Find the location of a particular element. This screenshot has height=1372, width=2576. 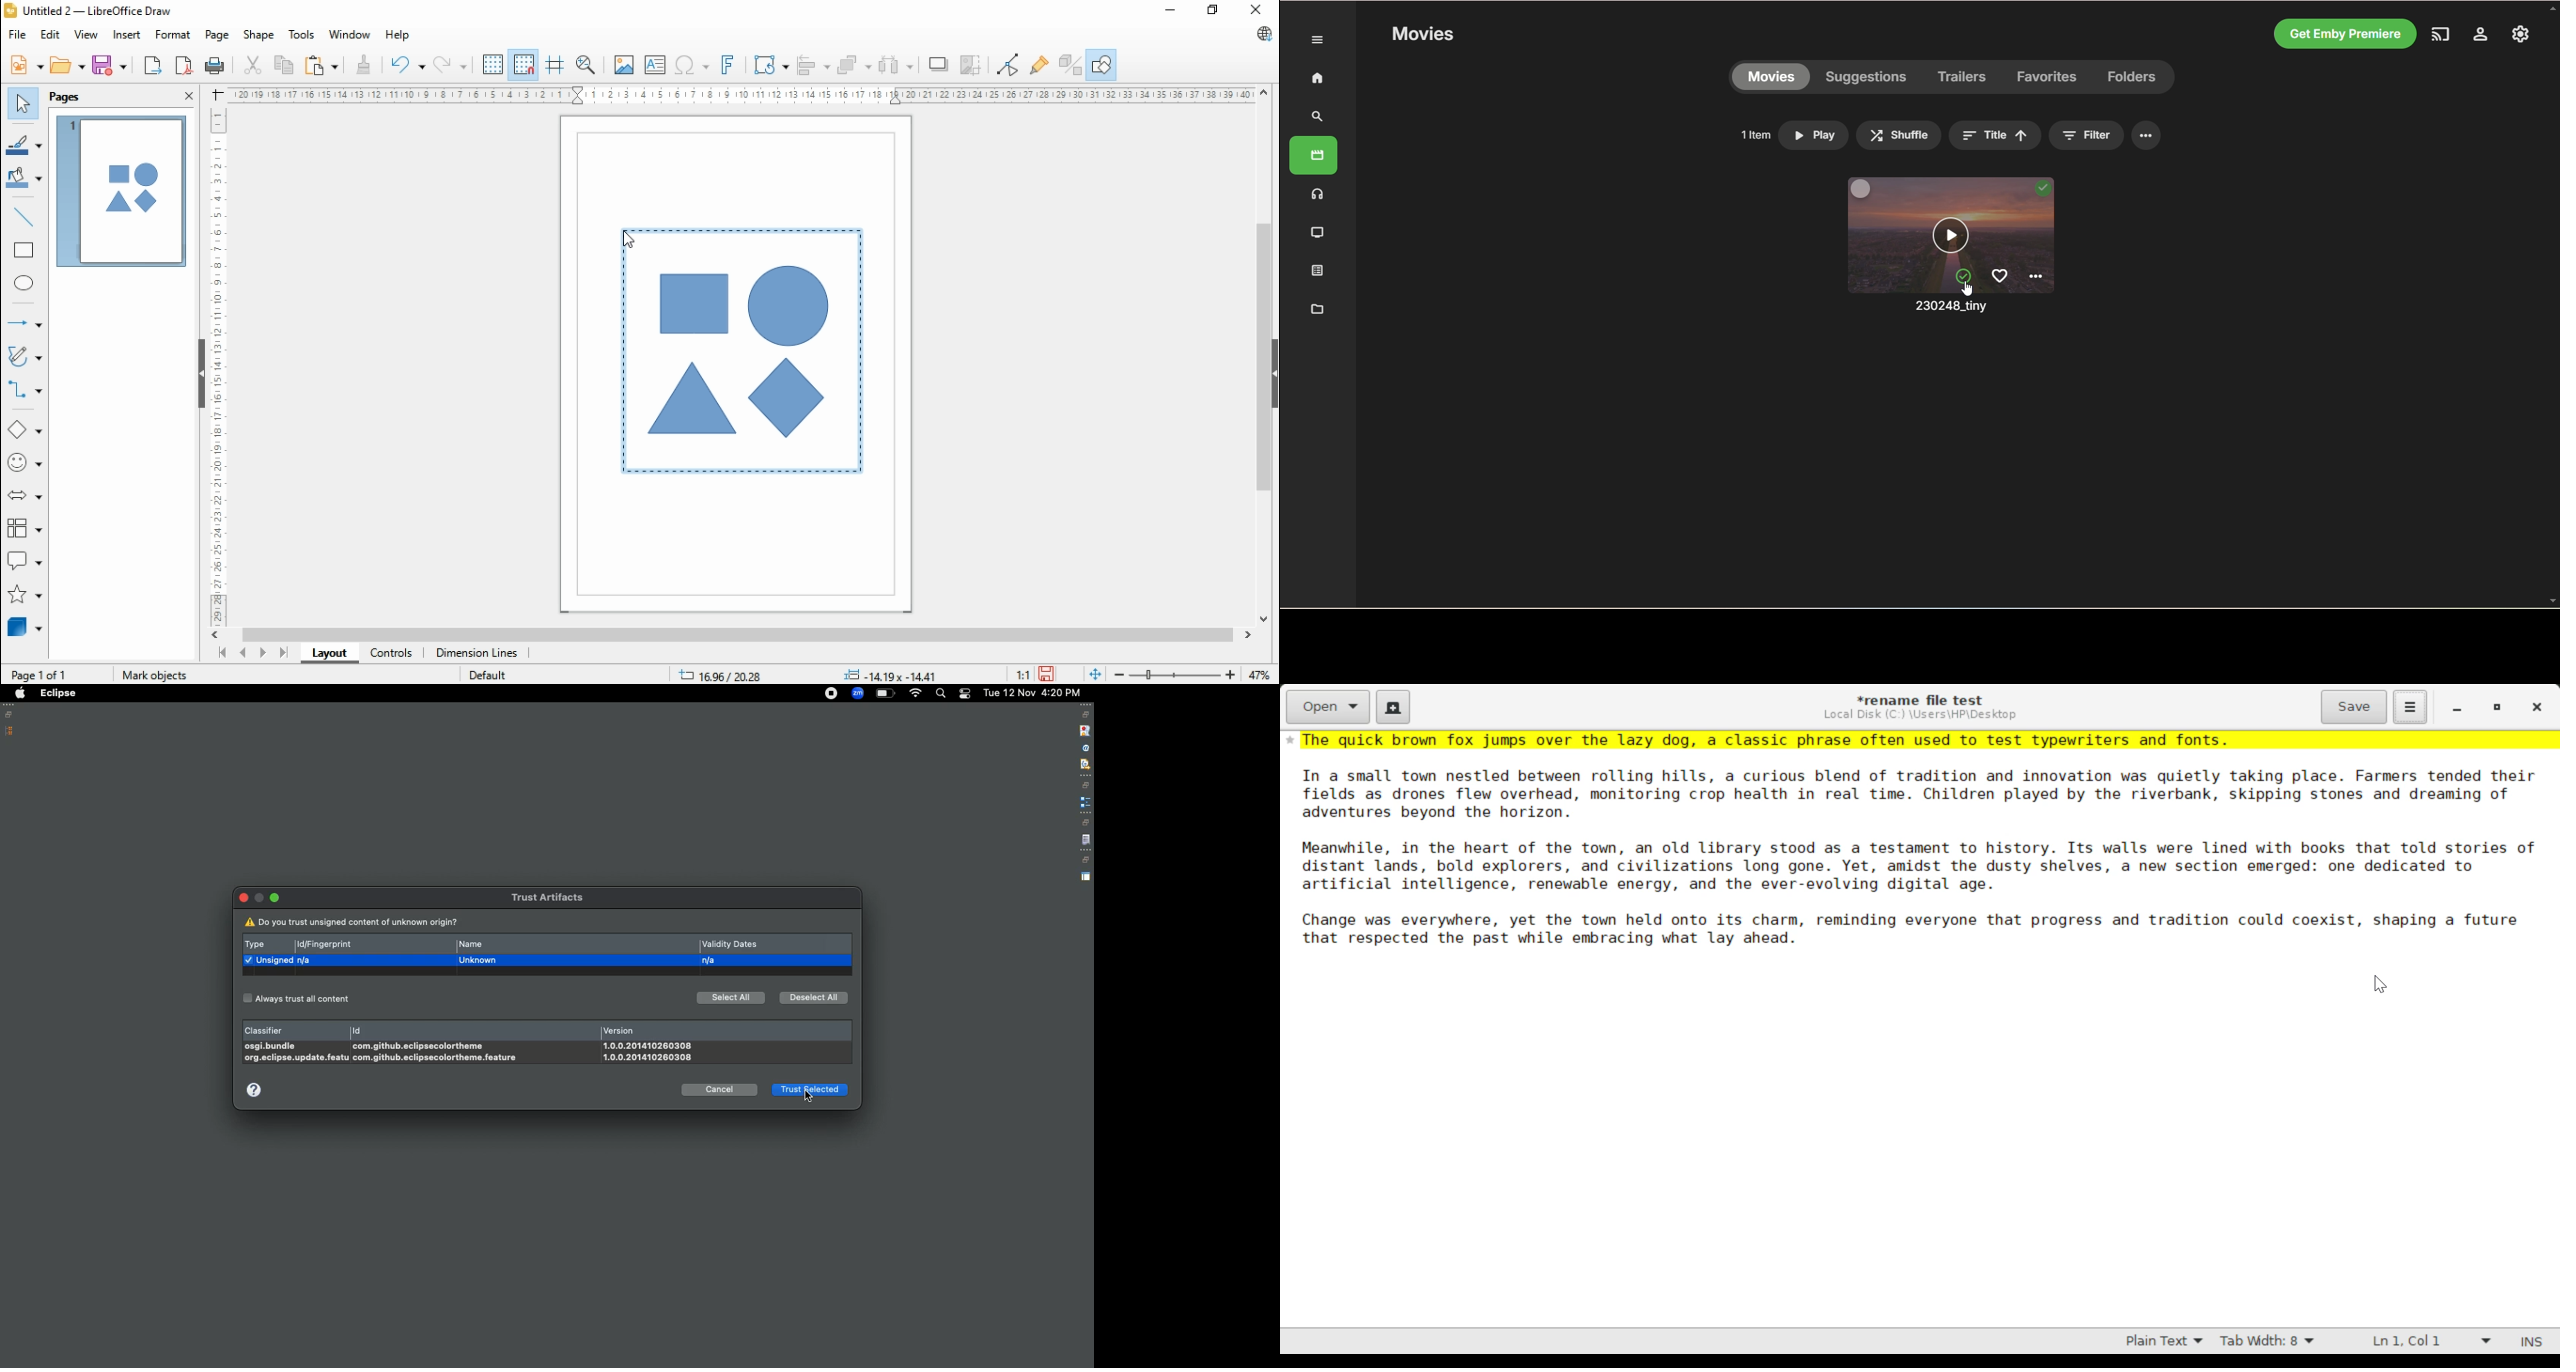

helplines while moving is located at coordinates (554, 64).